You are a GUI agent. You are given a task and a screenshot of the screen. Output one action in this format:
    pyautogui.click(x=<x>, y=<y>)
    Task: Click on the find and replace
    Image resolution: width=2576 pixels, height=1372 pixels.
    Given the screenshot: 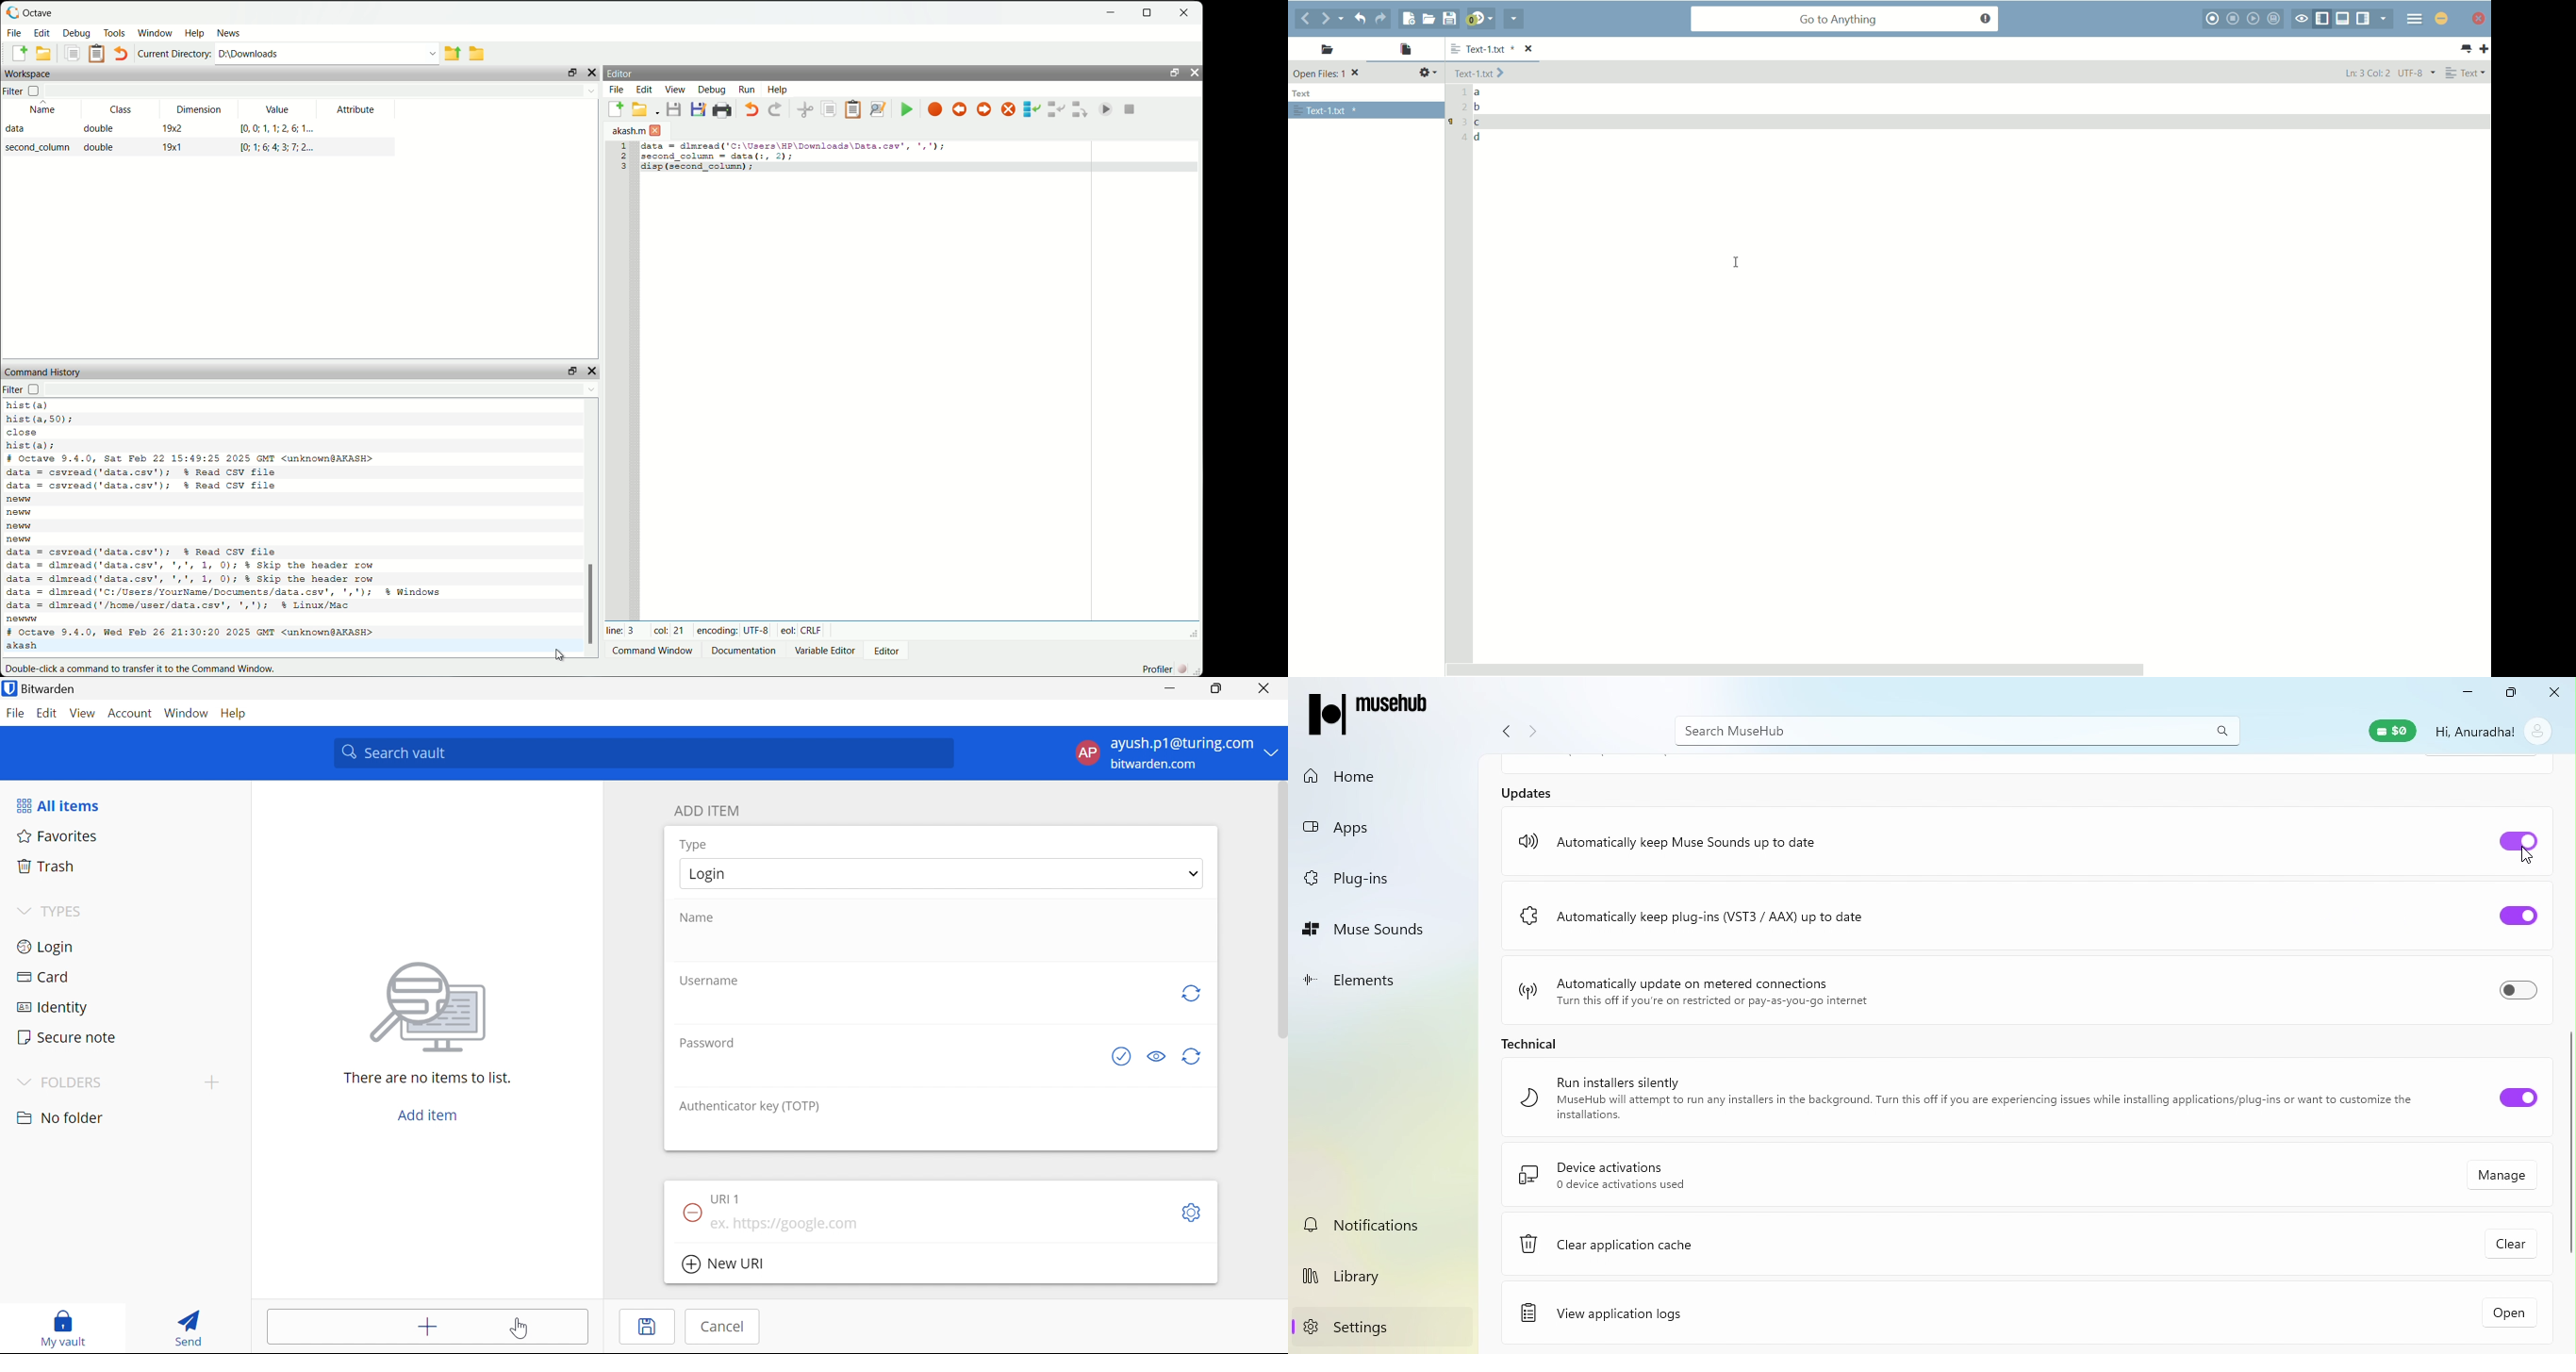 What is the action you would take?
    pyautogui.click(x=878, y=109)
    